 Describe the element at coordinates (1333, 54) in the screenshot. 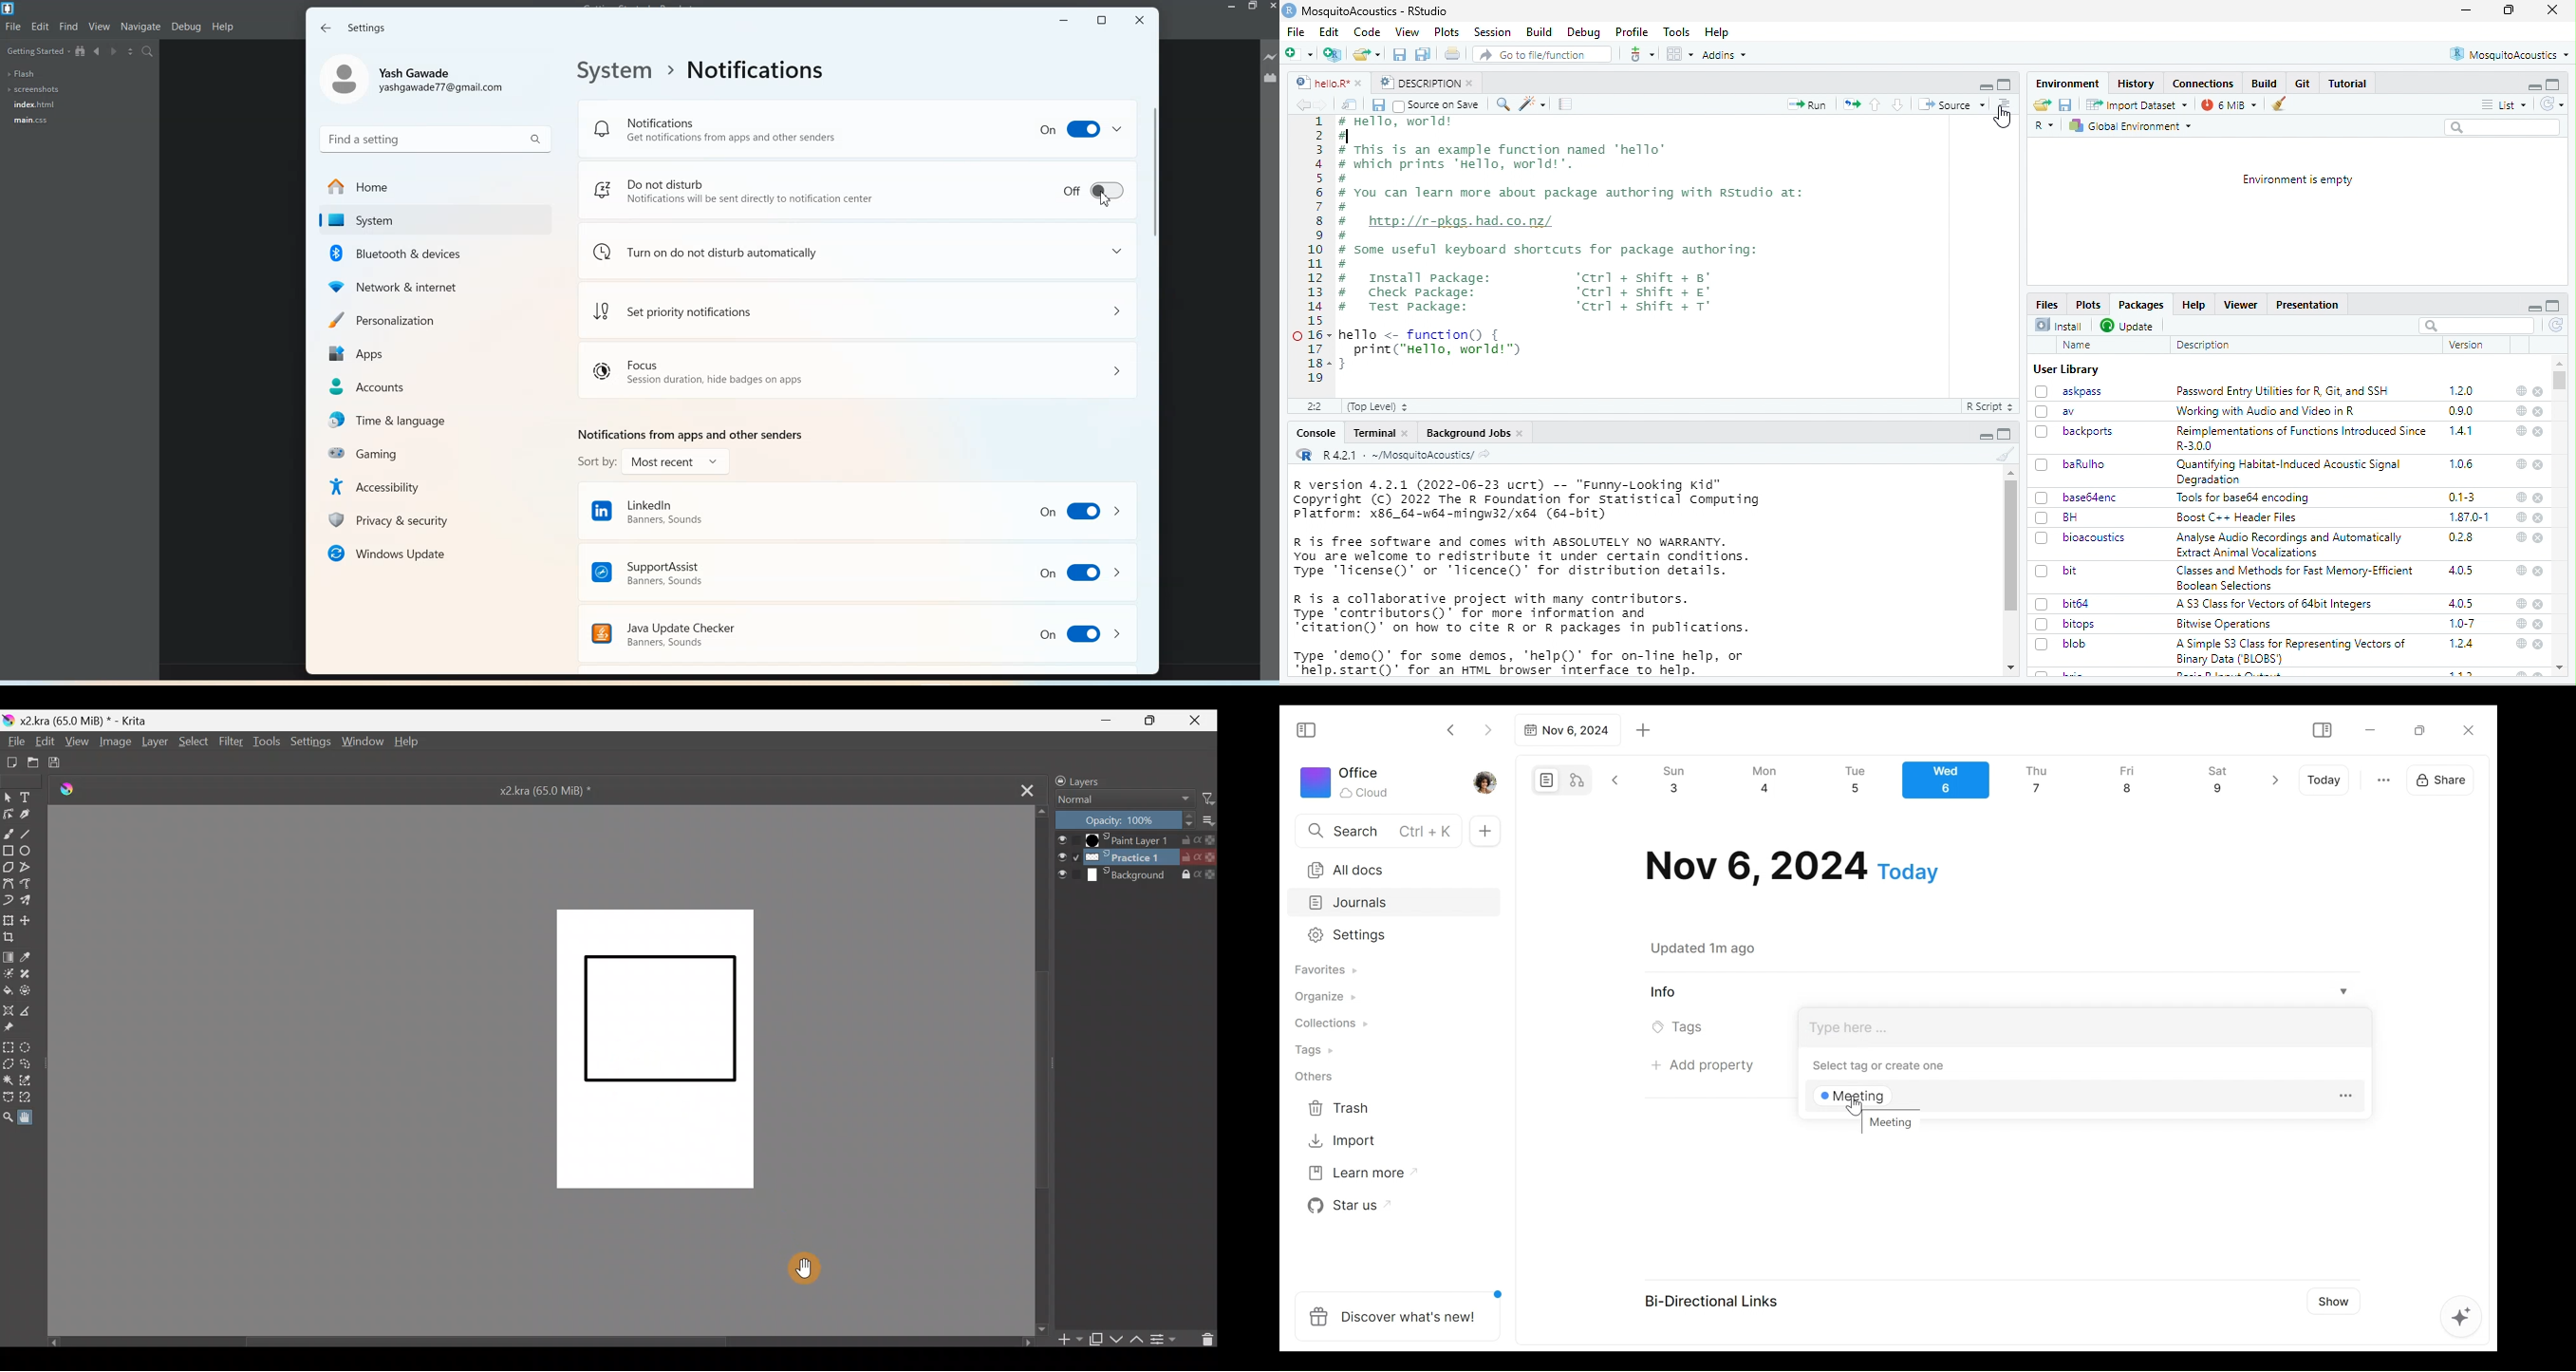

I see `create a project` at that location.